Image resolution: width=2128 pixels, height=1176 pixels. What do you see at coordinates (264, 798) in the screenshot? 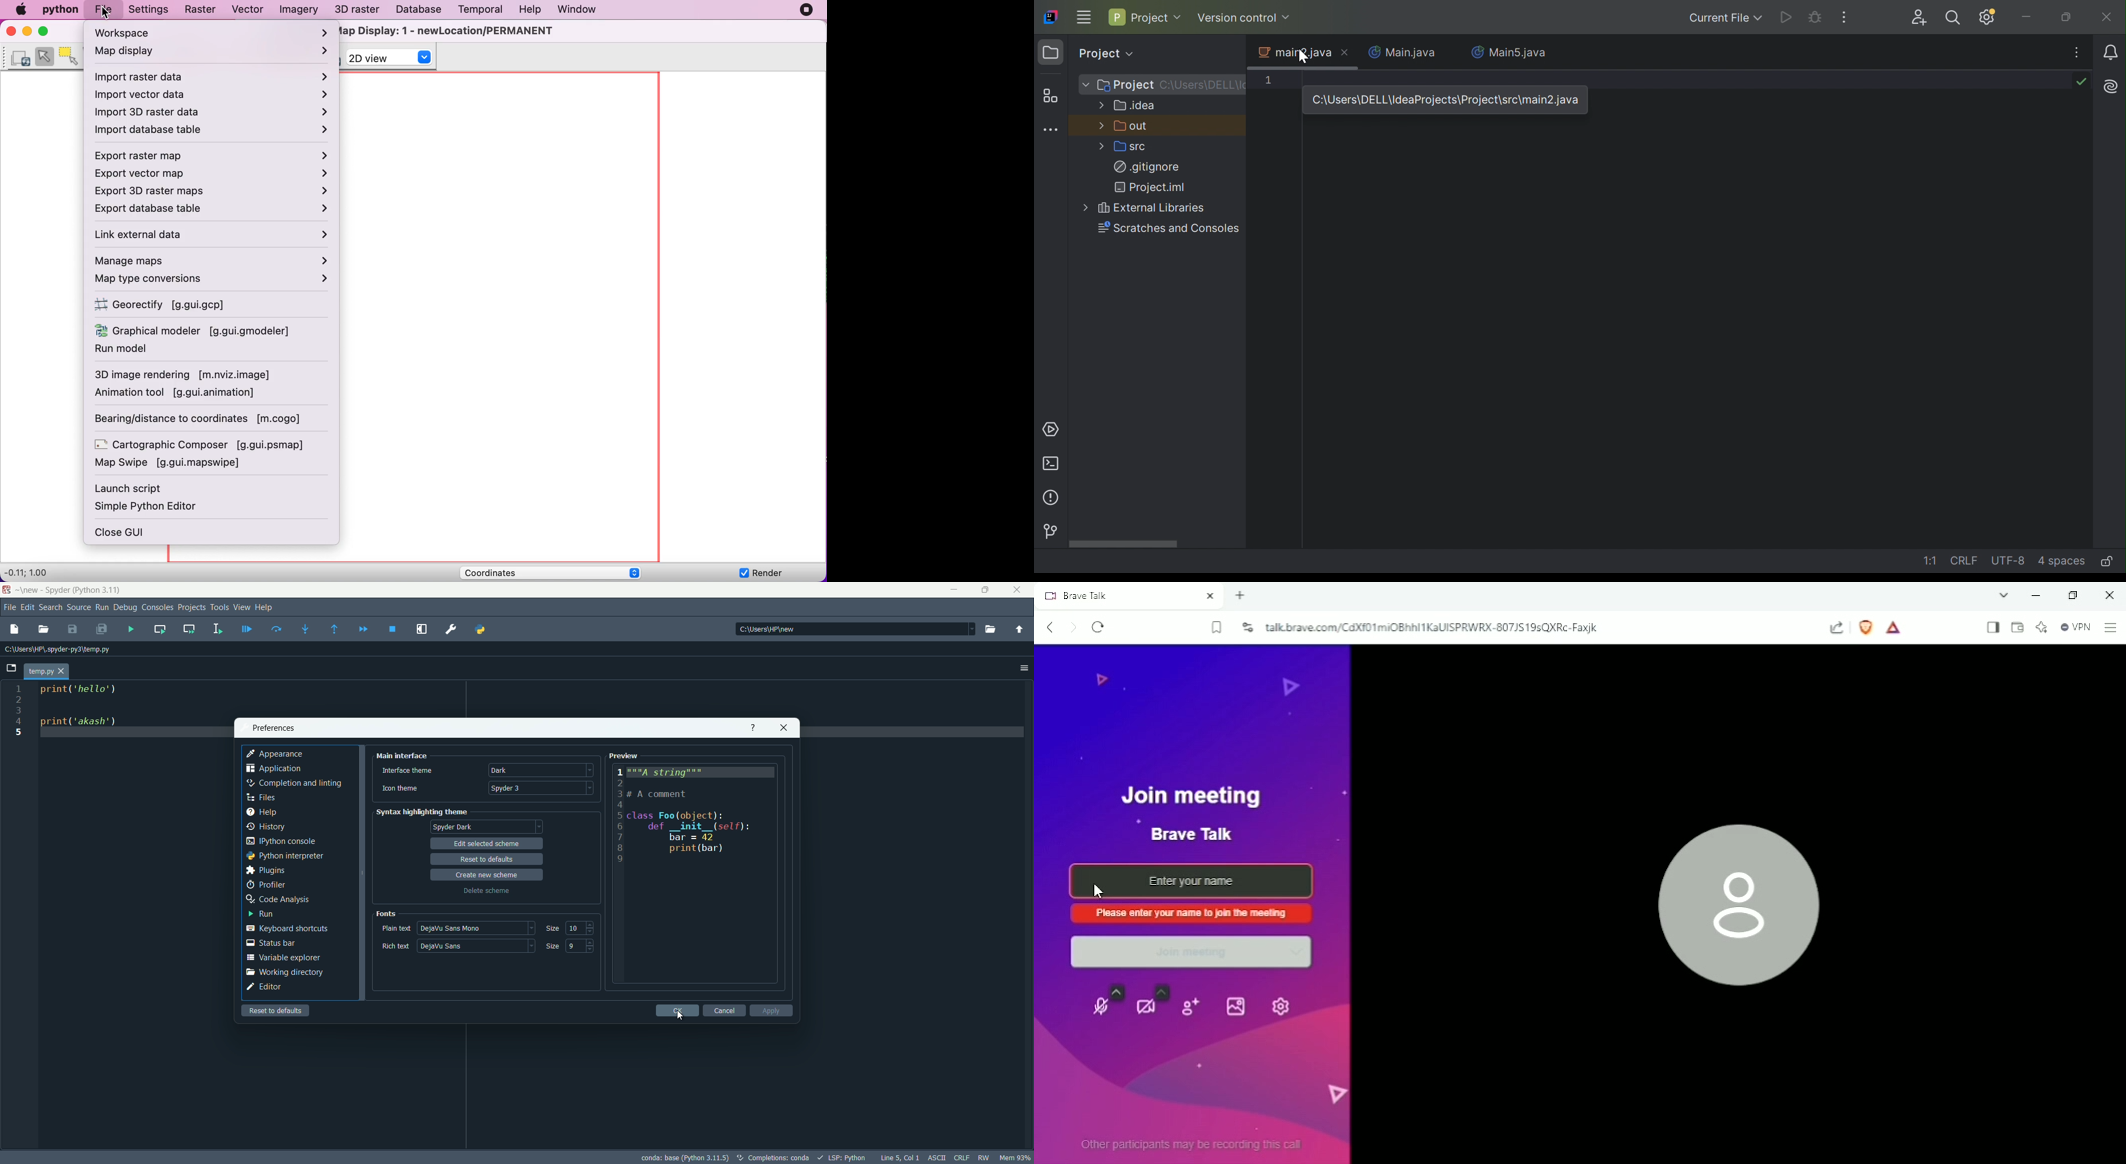
I see `files` at bounding box center [264, 798].